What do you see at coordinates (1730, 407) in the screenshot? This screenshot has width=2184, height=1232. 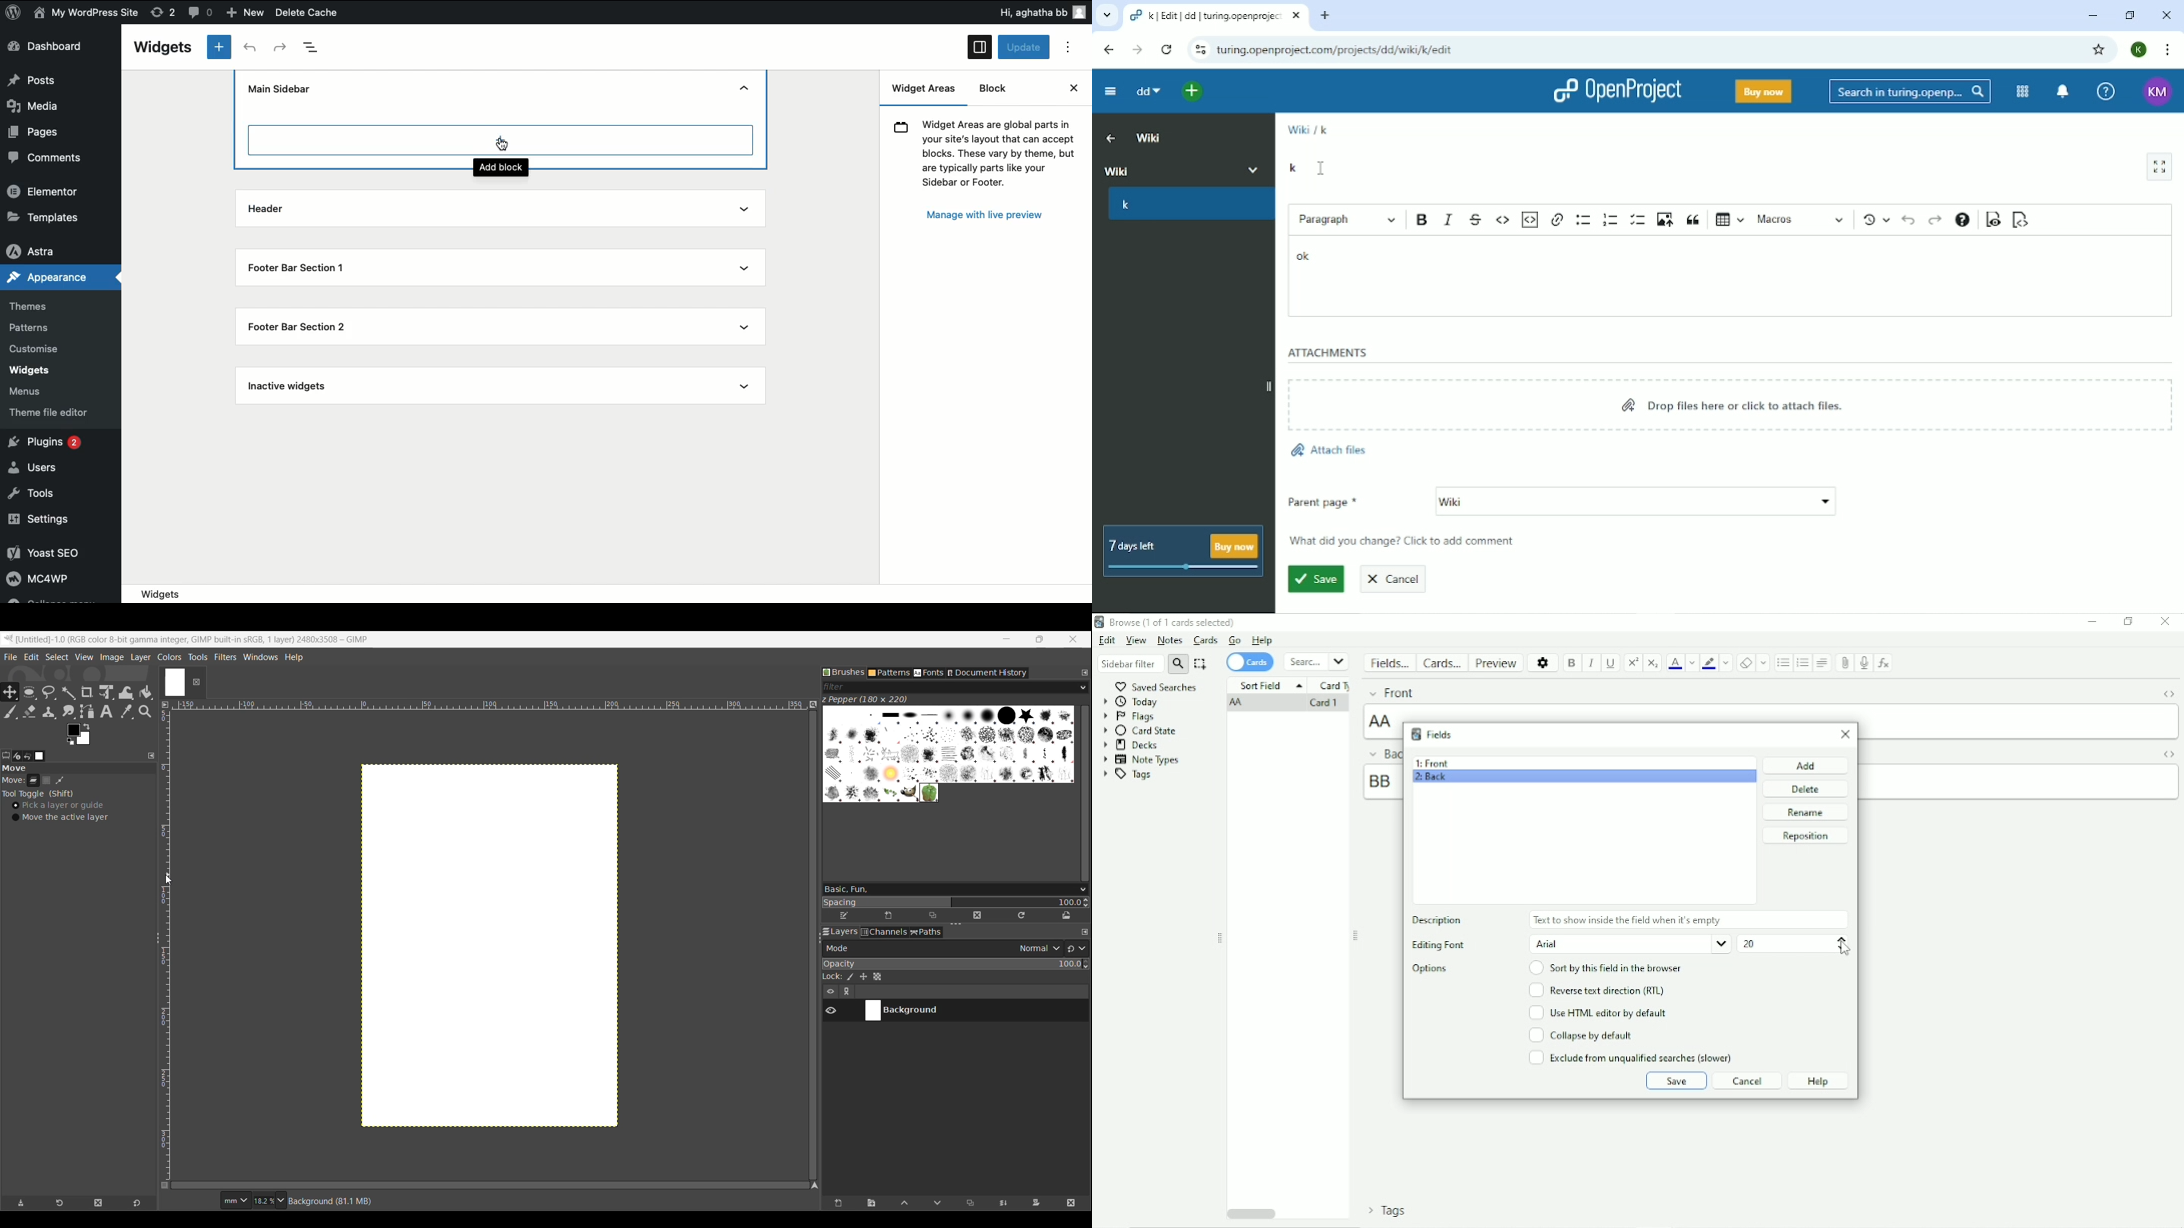 I see `Drop files here or click to attach files.` at bounding box center [1730, 407].